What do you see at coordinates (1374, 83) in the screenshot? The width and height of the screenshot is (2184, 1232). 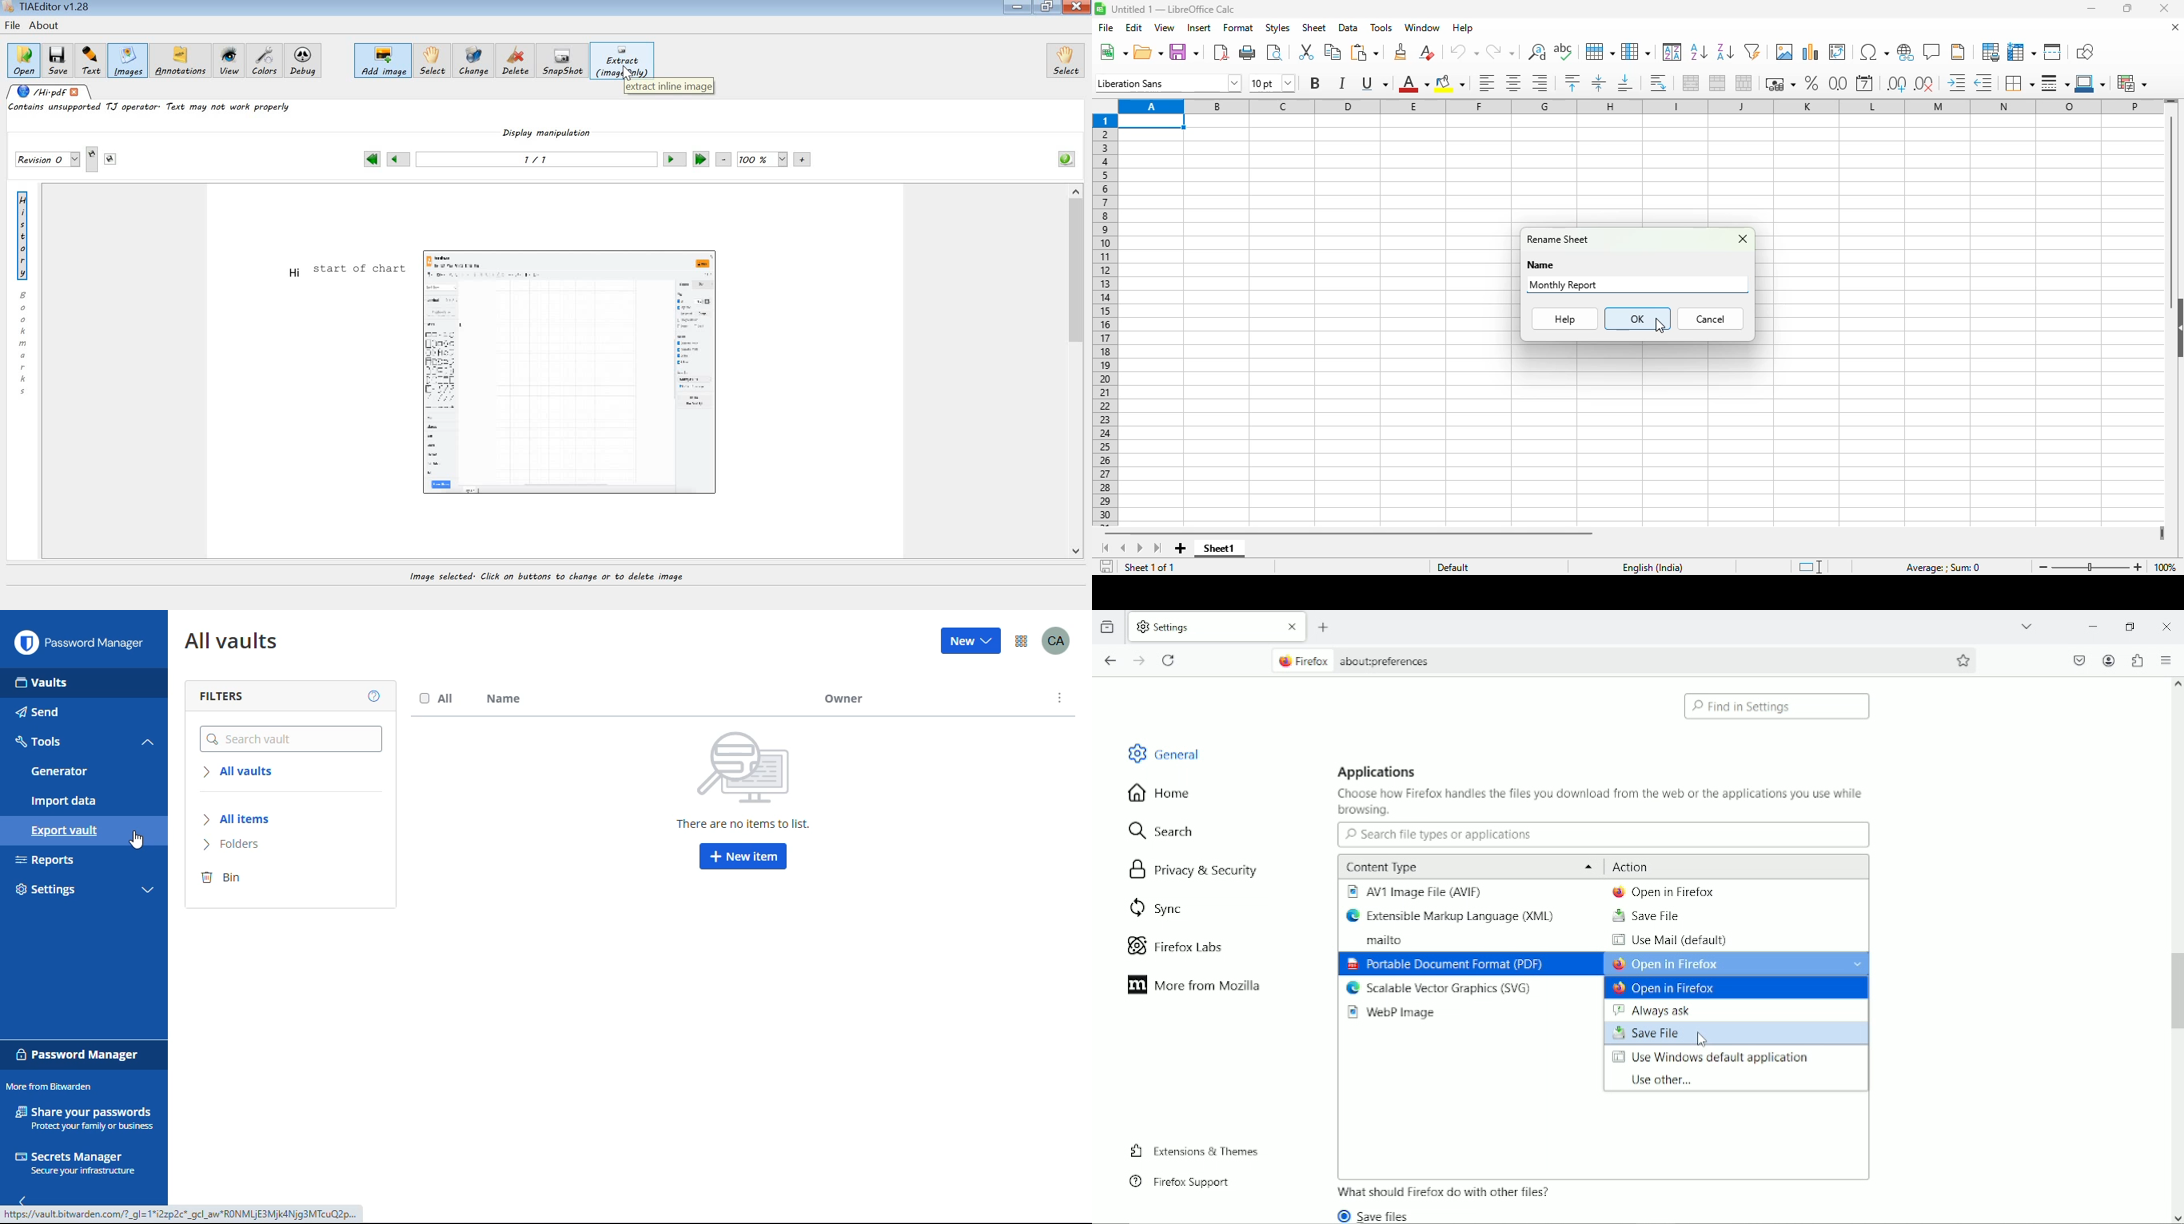 I see `underline` at bounding box center [1374, 83].